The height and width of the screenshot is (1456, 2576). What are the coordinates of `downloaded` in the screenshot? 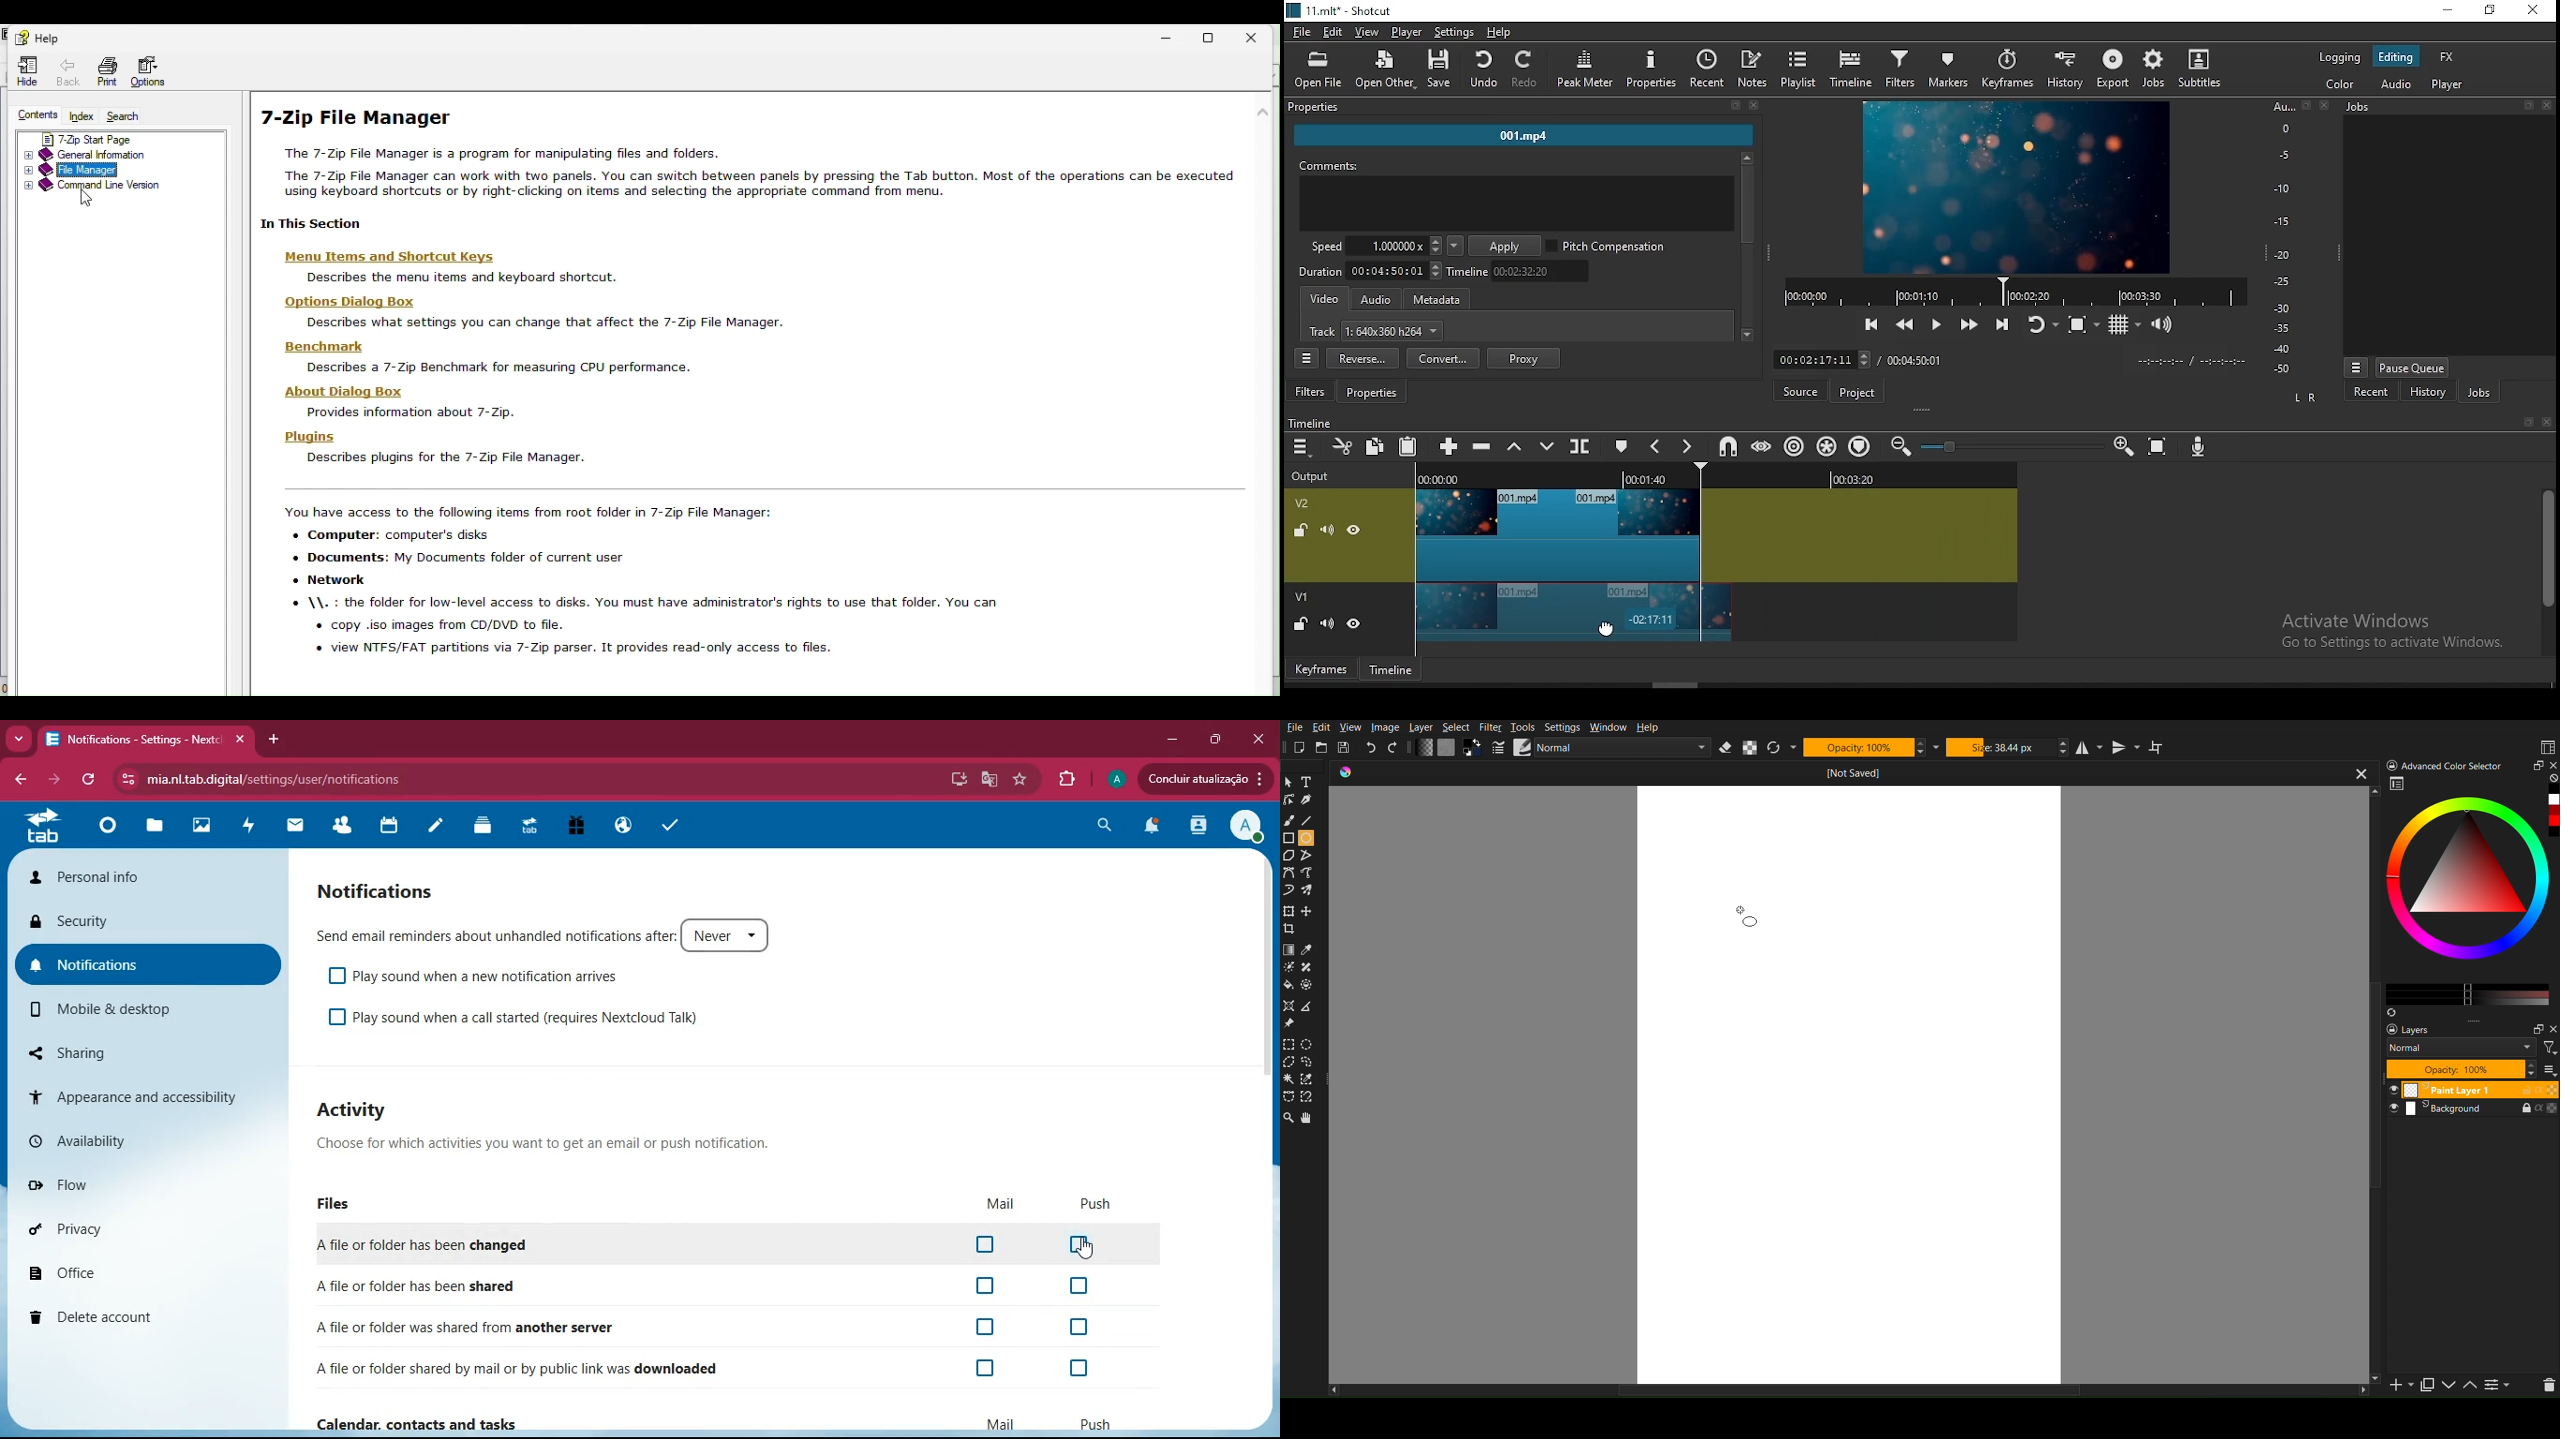 It's located at (533, 1368).